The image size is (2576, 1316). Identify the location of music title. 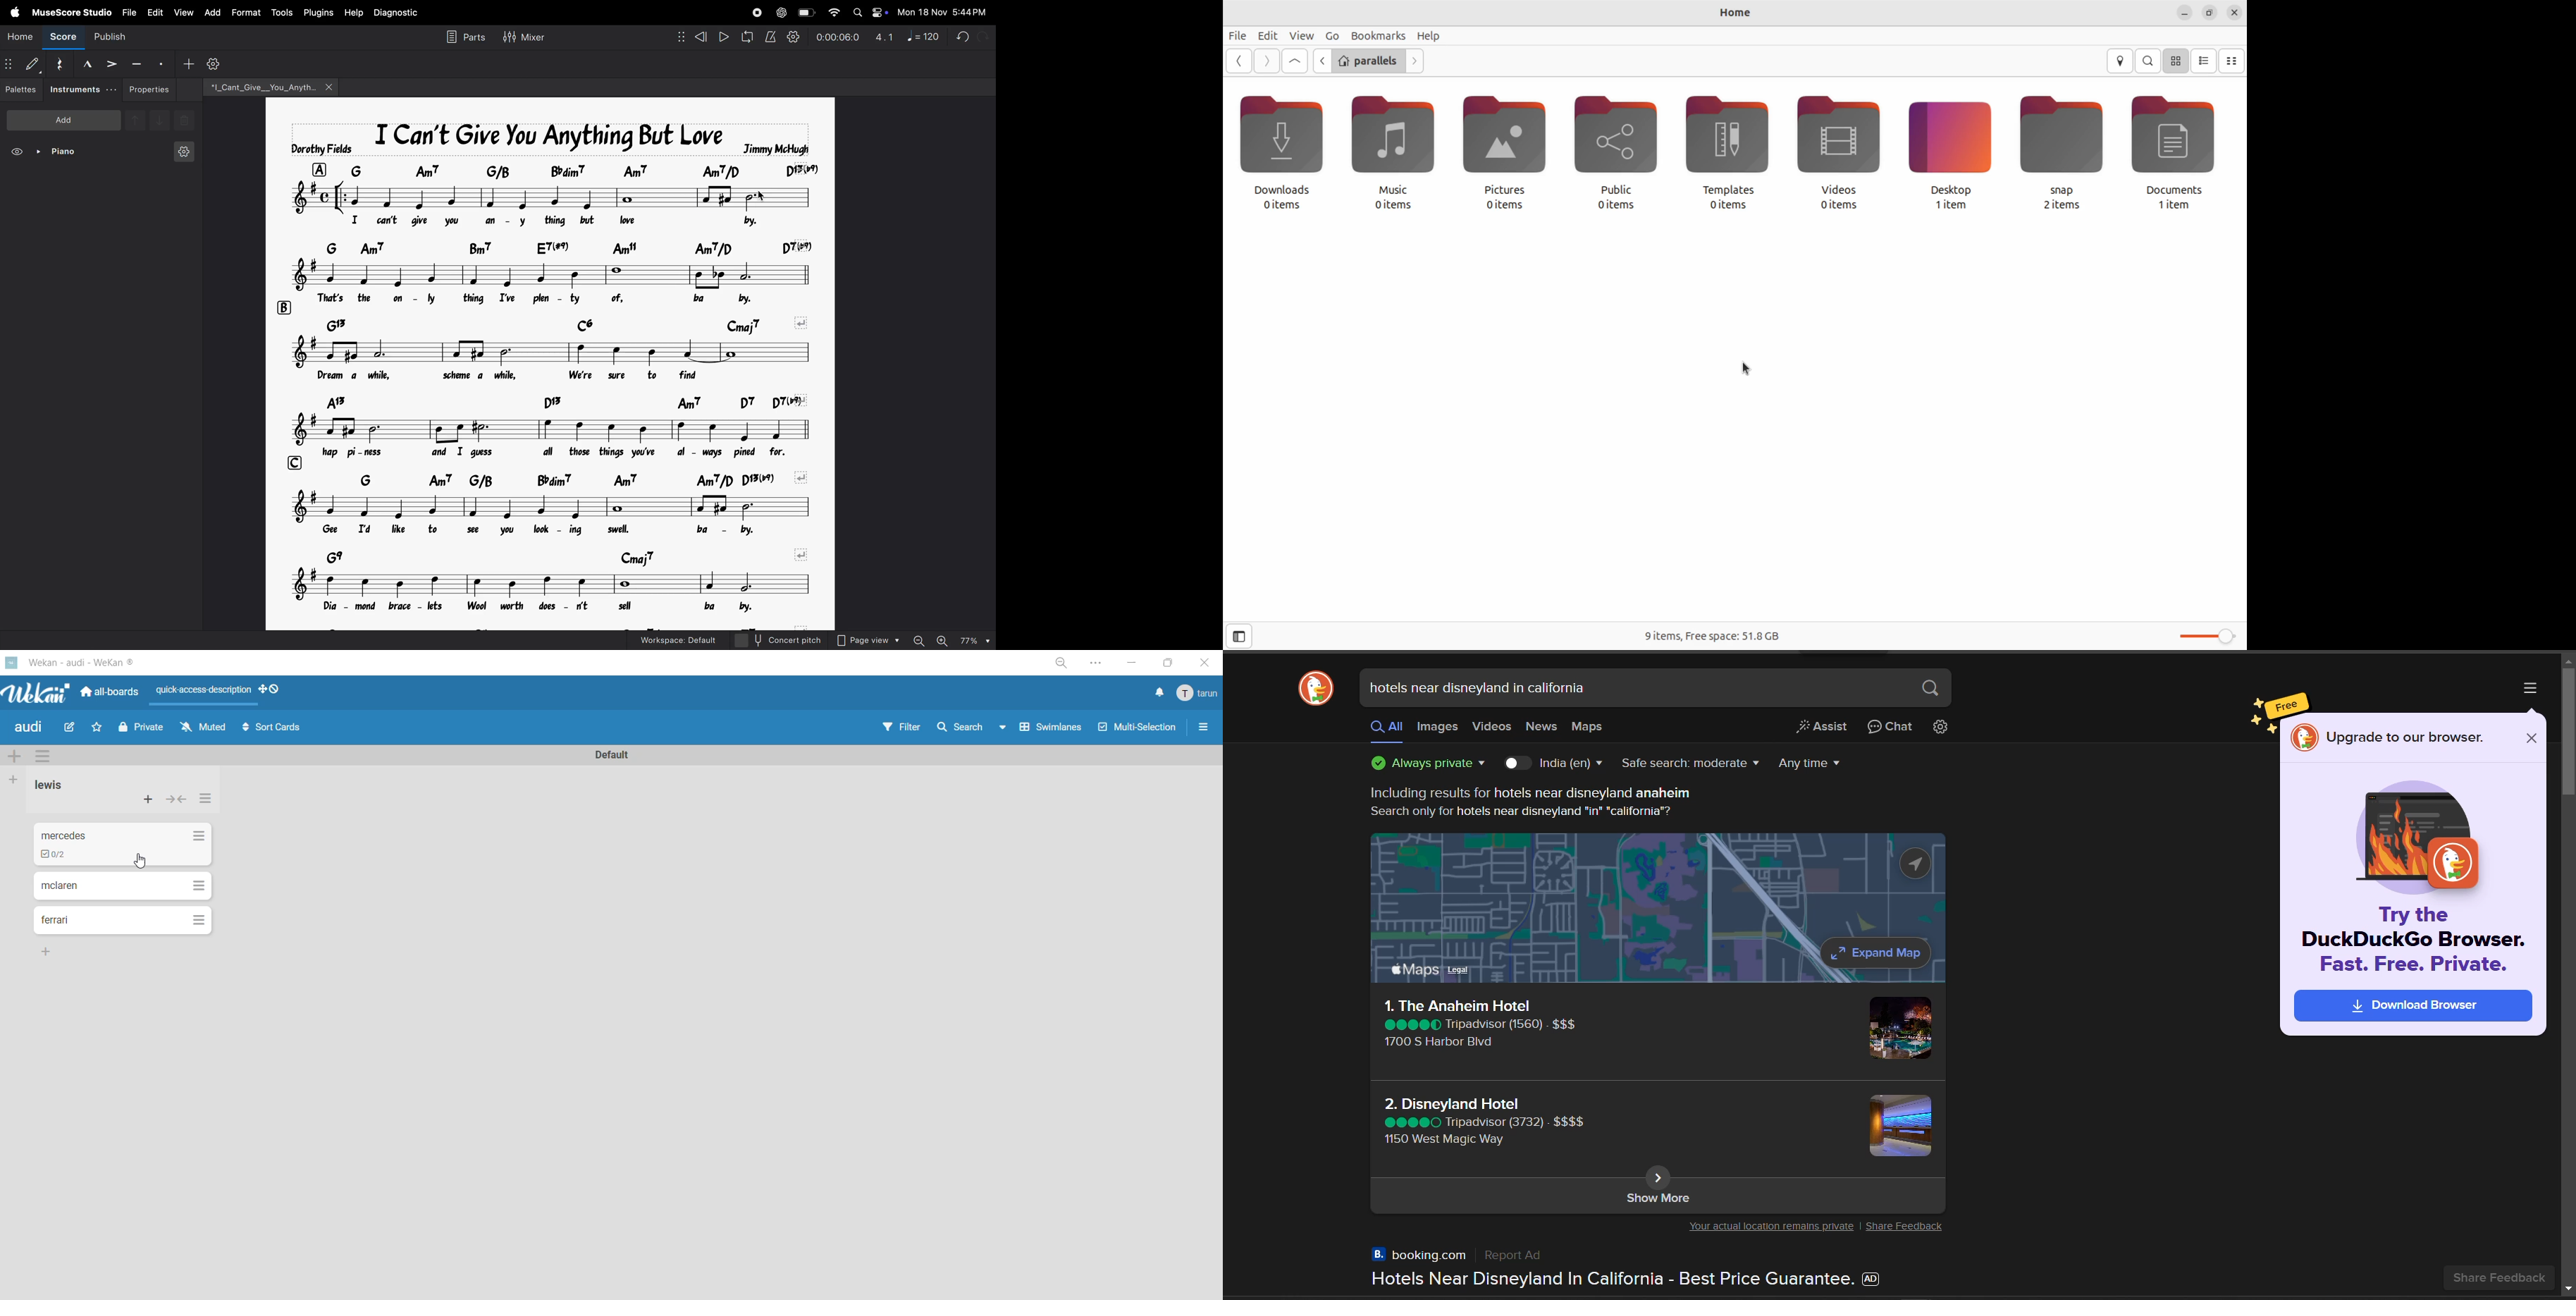
(551, 137).